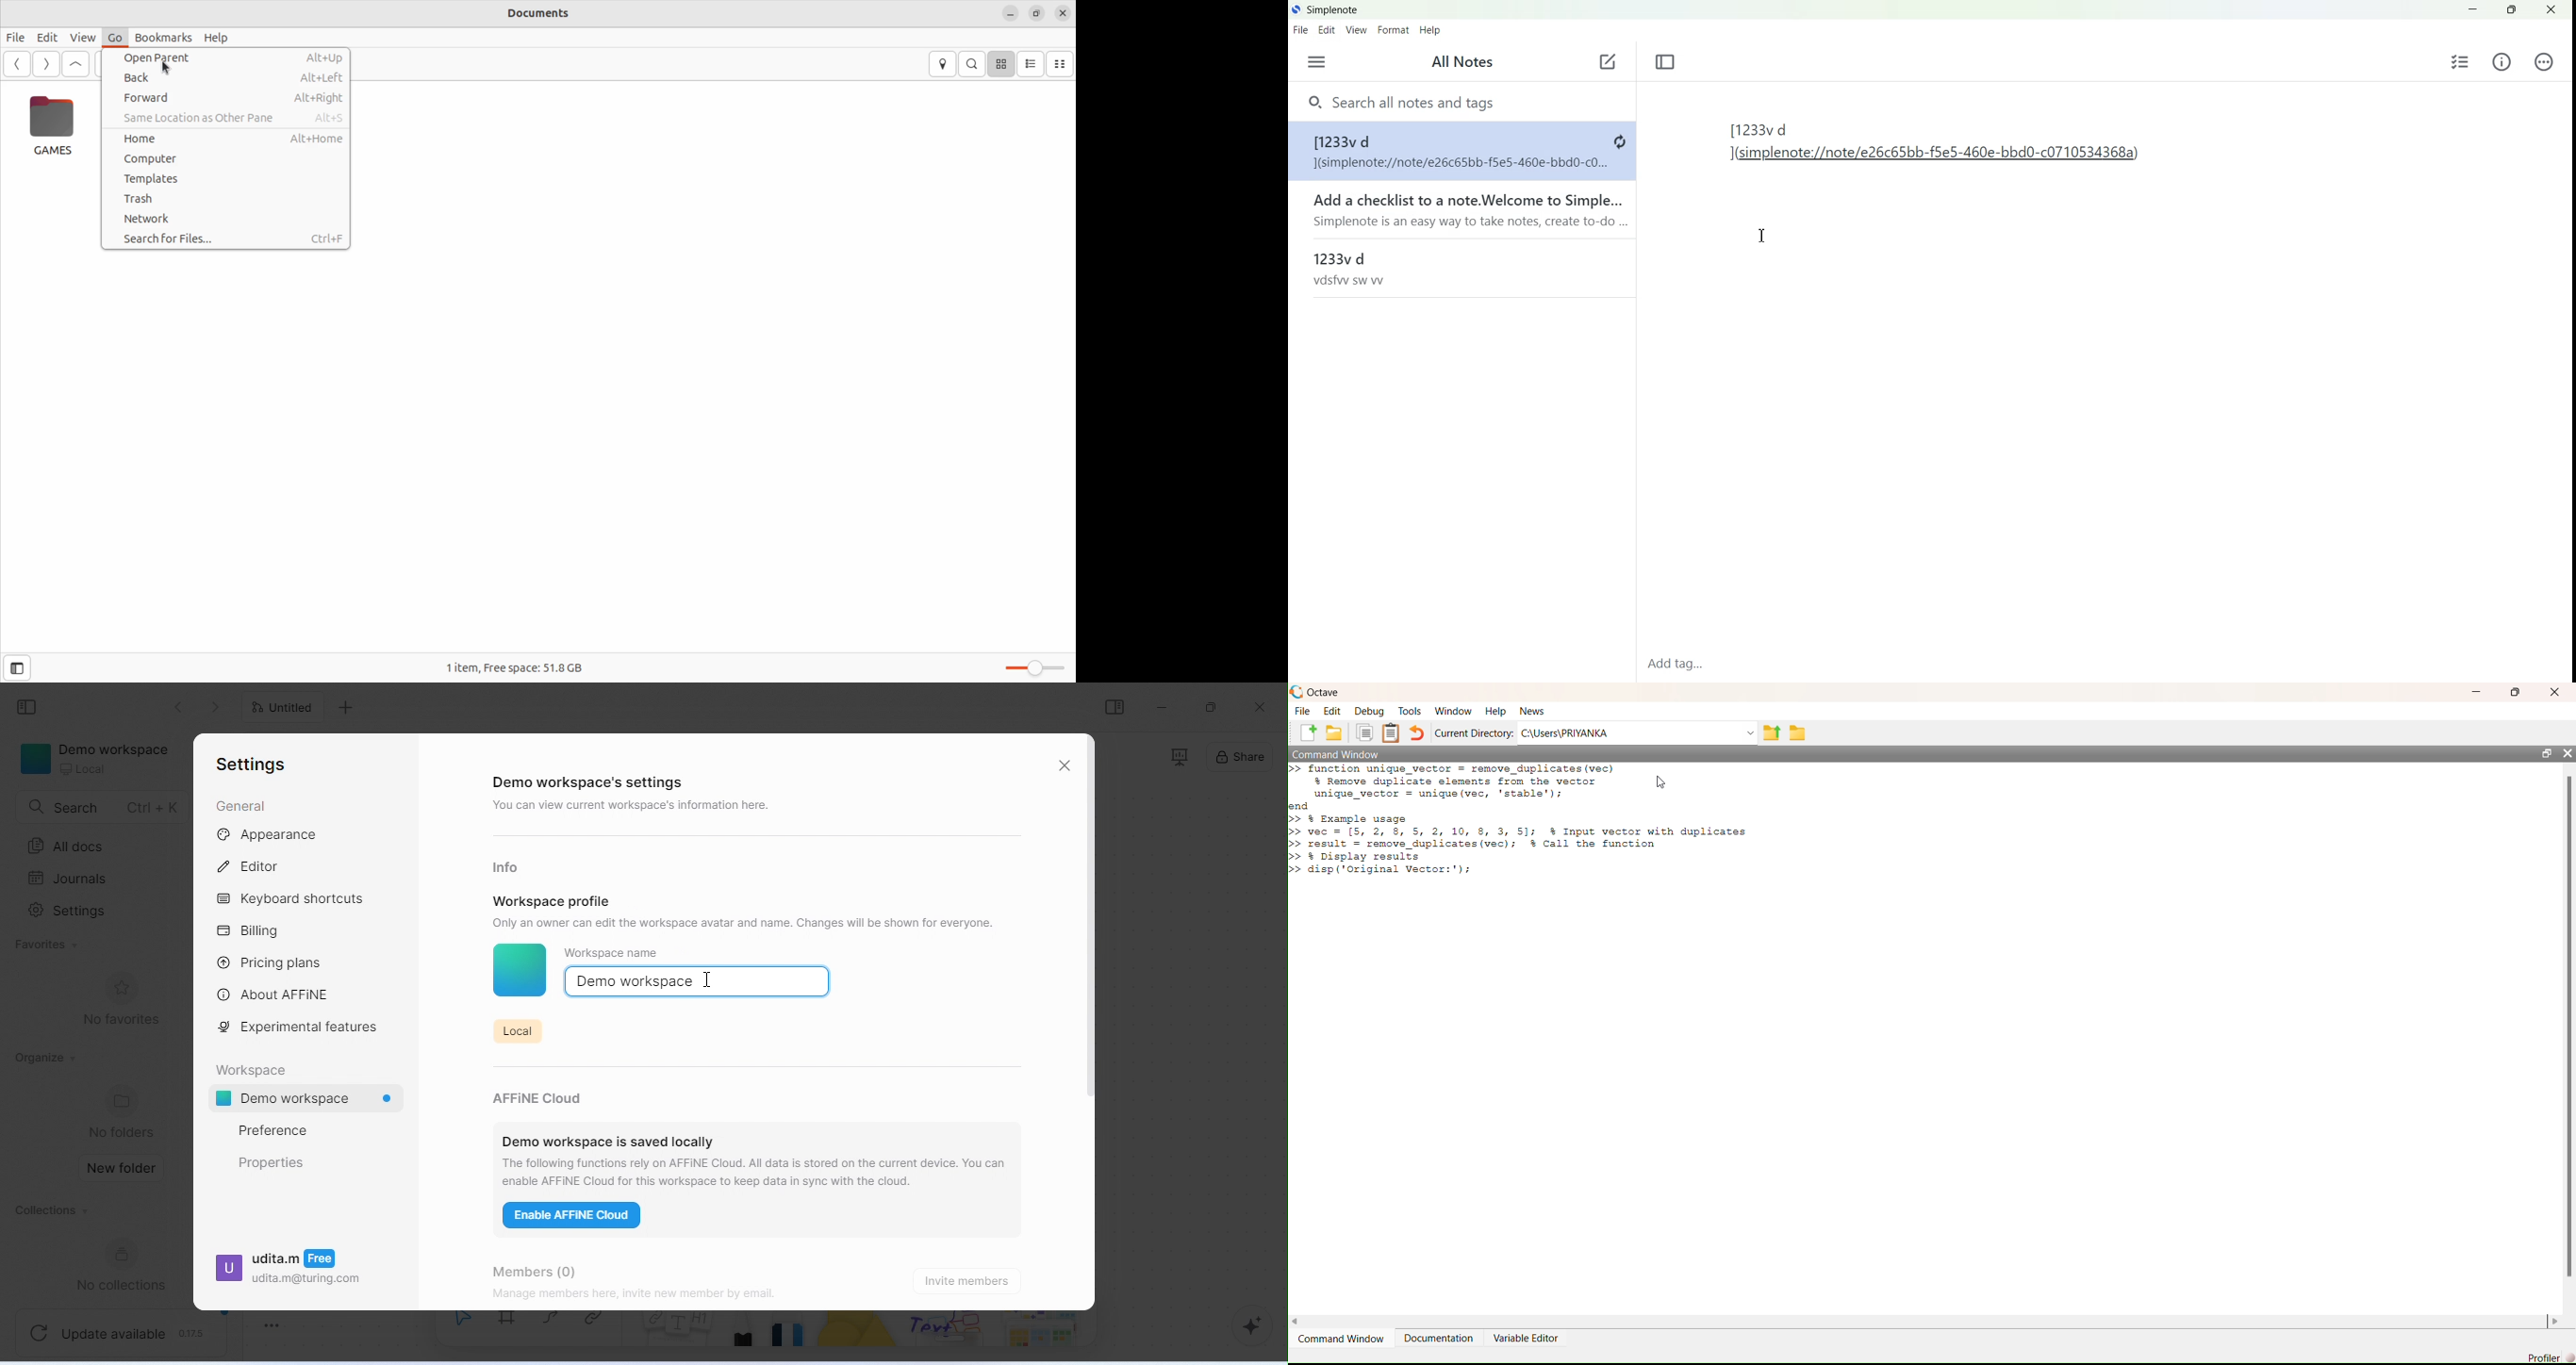  What do you see at coordinates (1411, 711) in the screenshot?
I see `tools` at bounding box center [1411, 711].